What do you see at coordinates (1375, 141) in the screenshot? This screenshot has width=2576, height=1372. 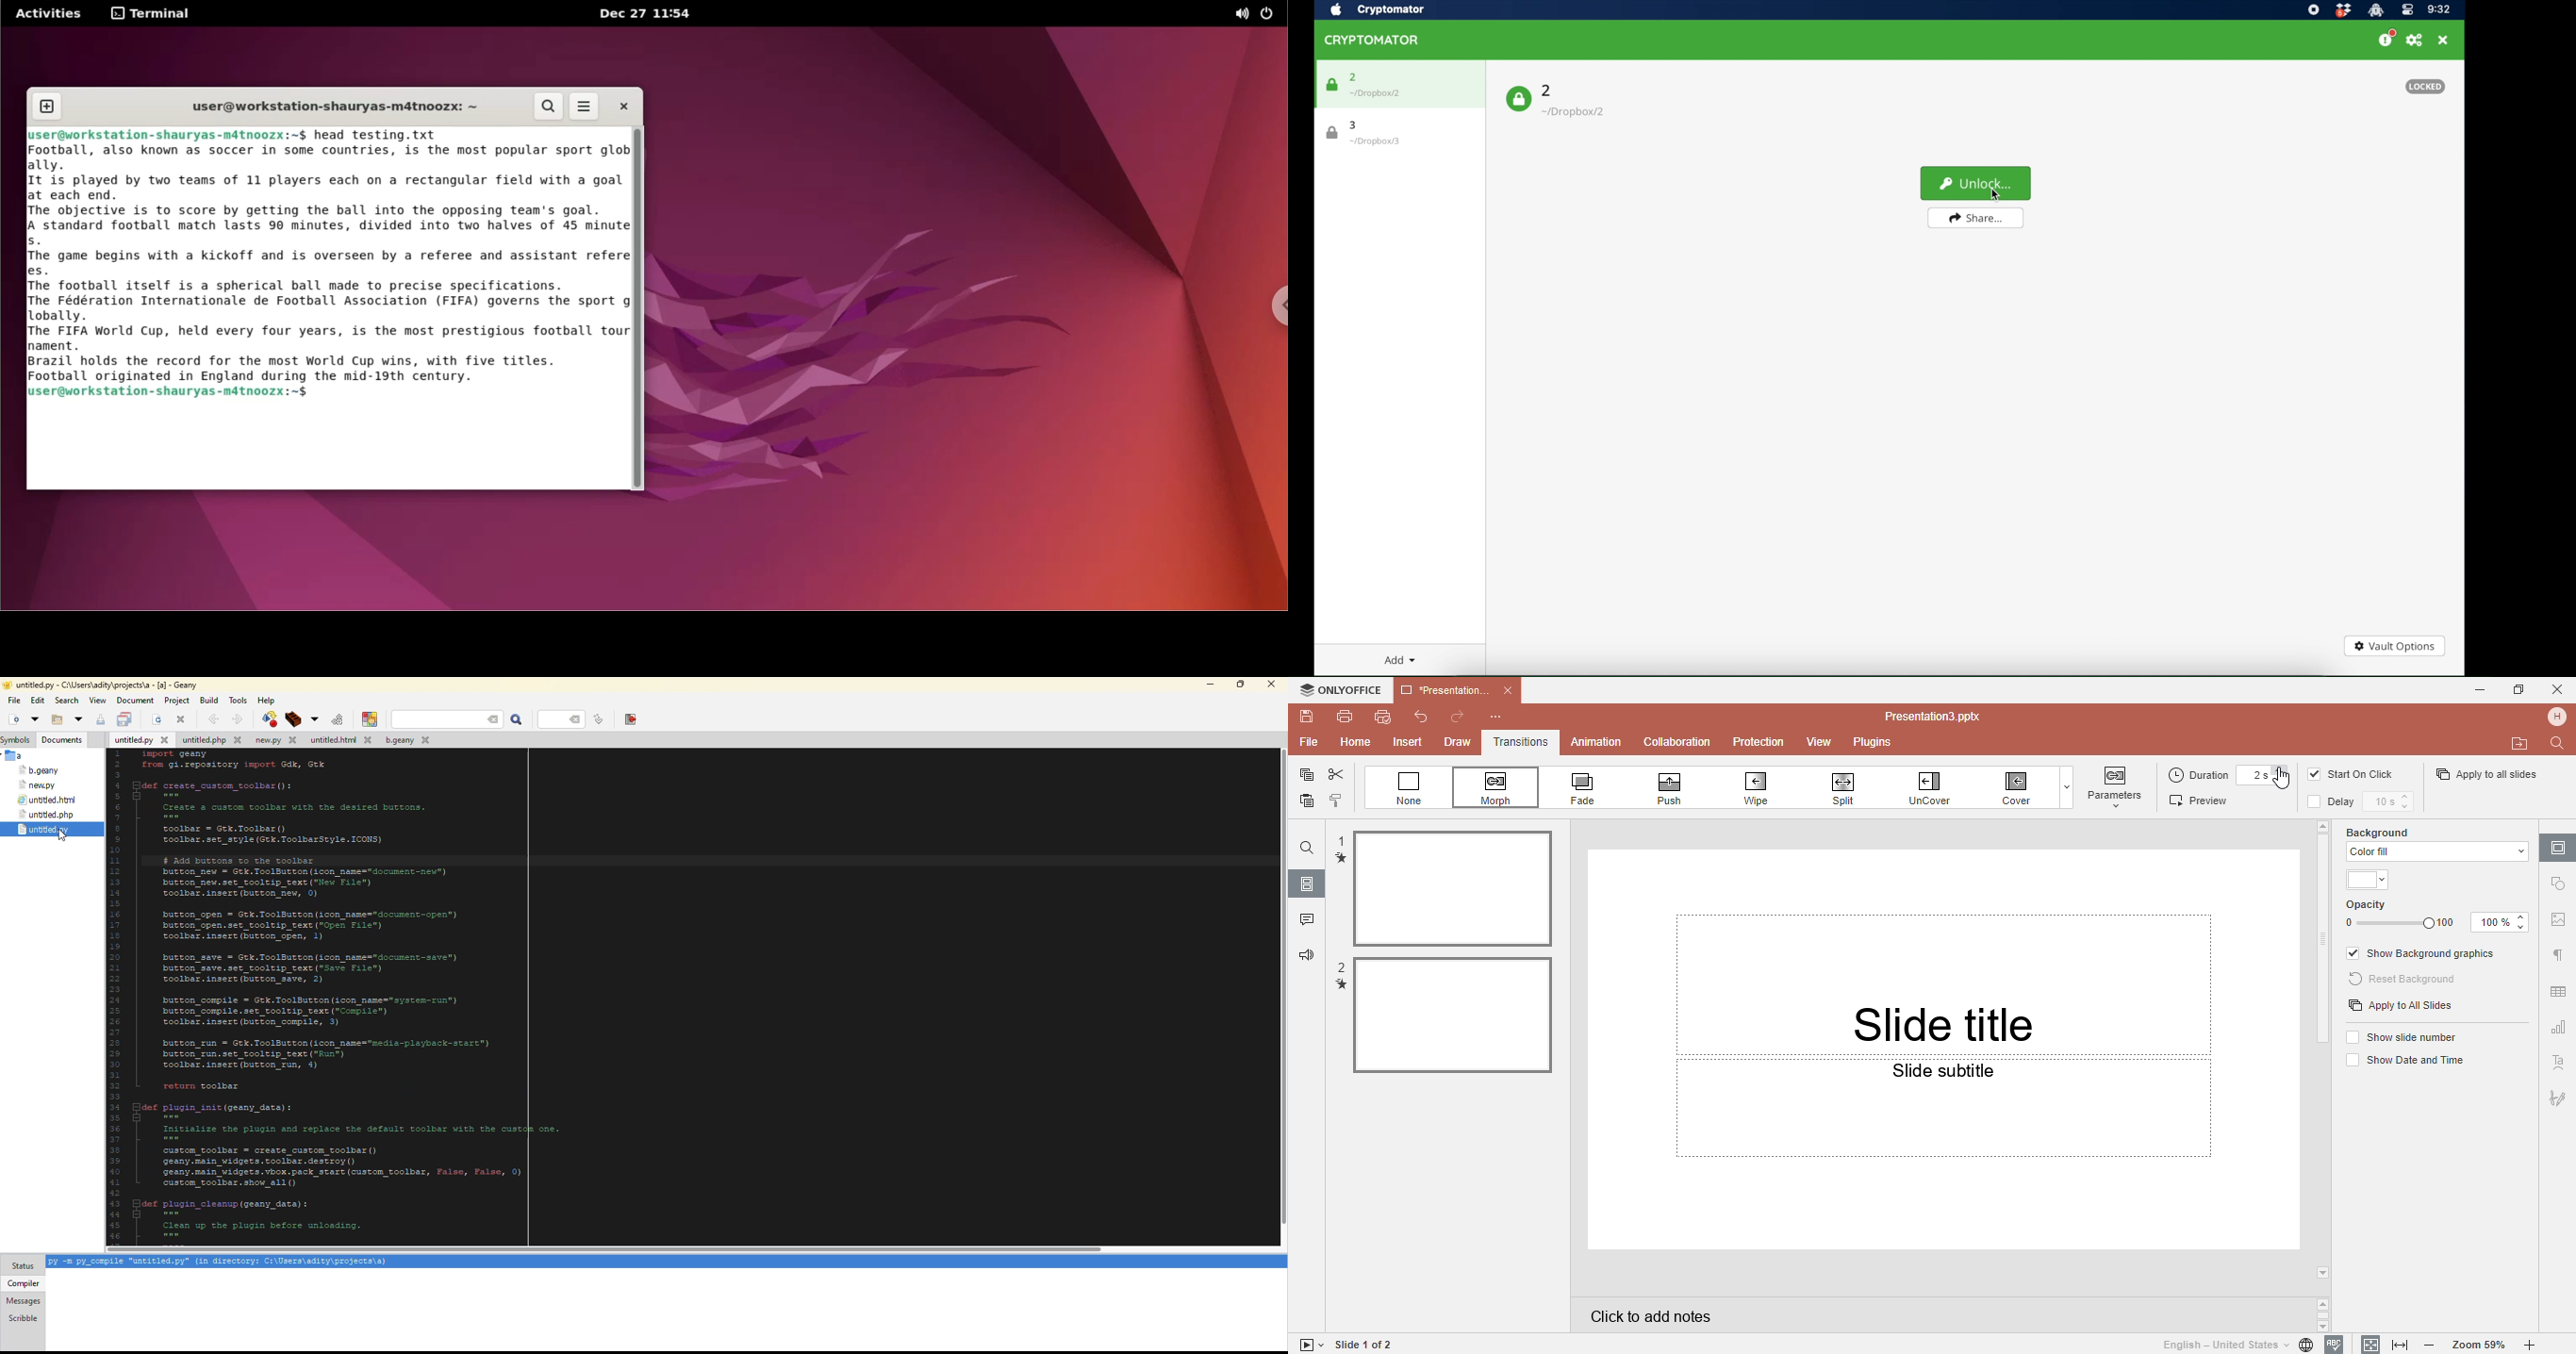 I see `vault location` at bounding box center [1375, 141].